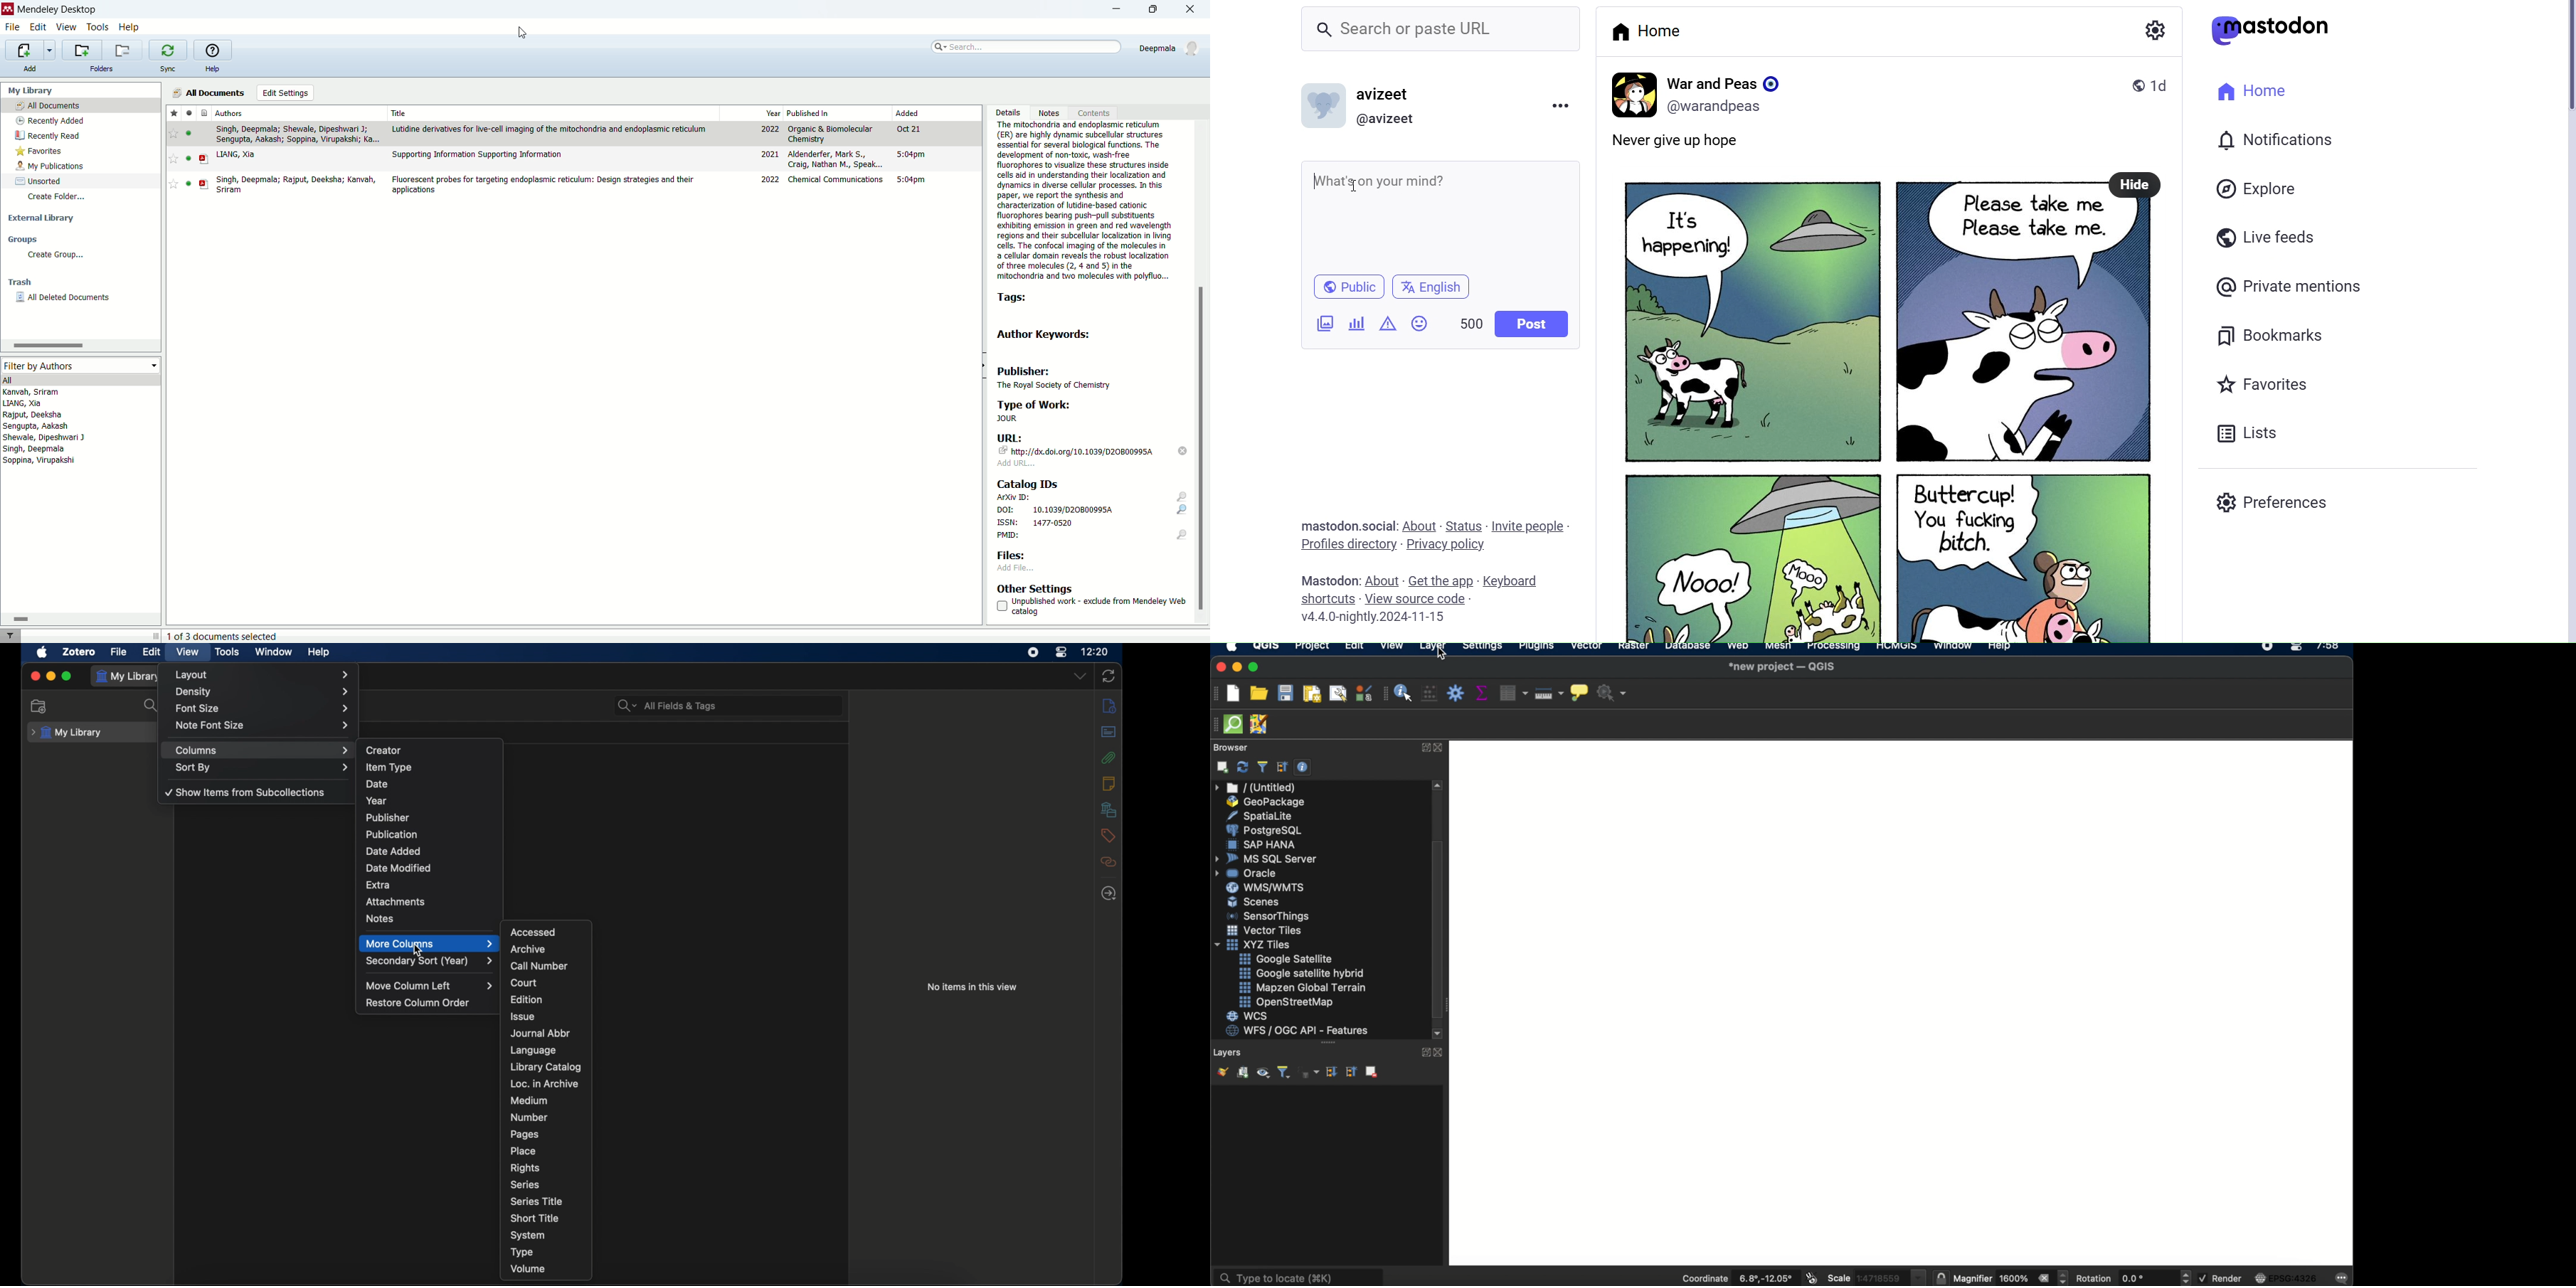  What do you see at coordinates (189, 183) in the screenshot?
I see `unread` at bounding box center [189, 183].